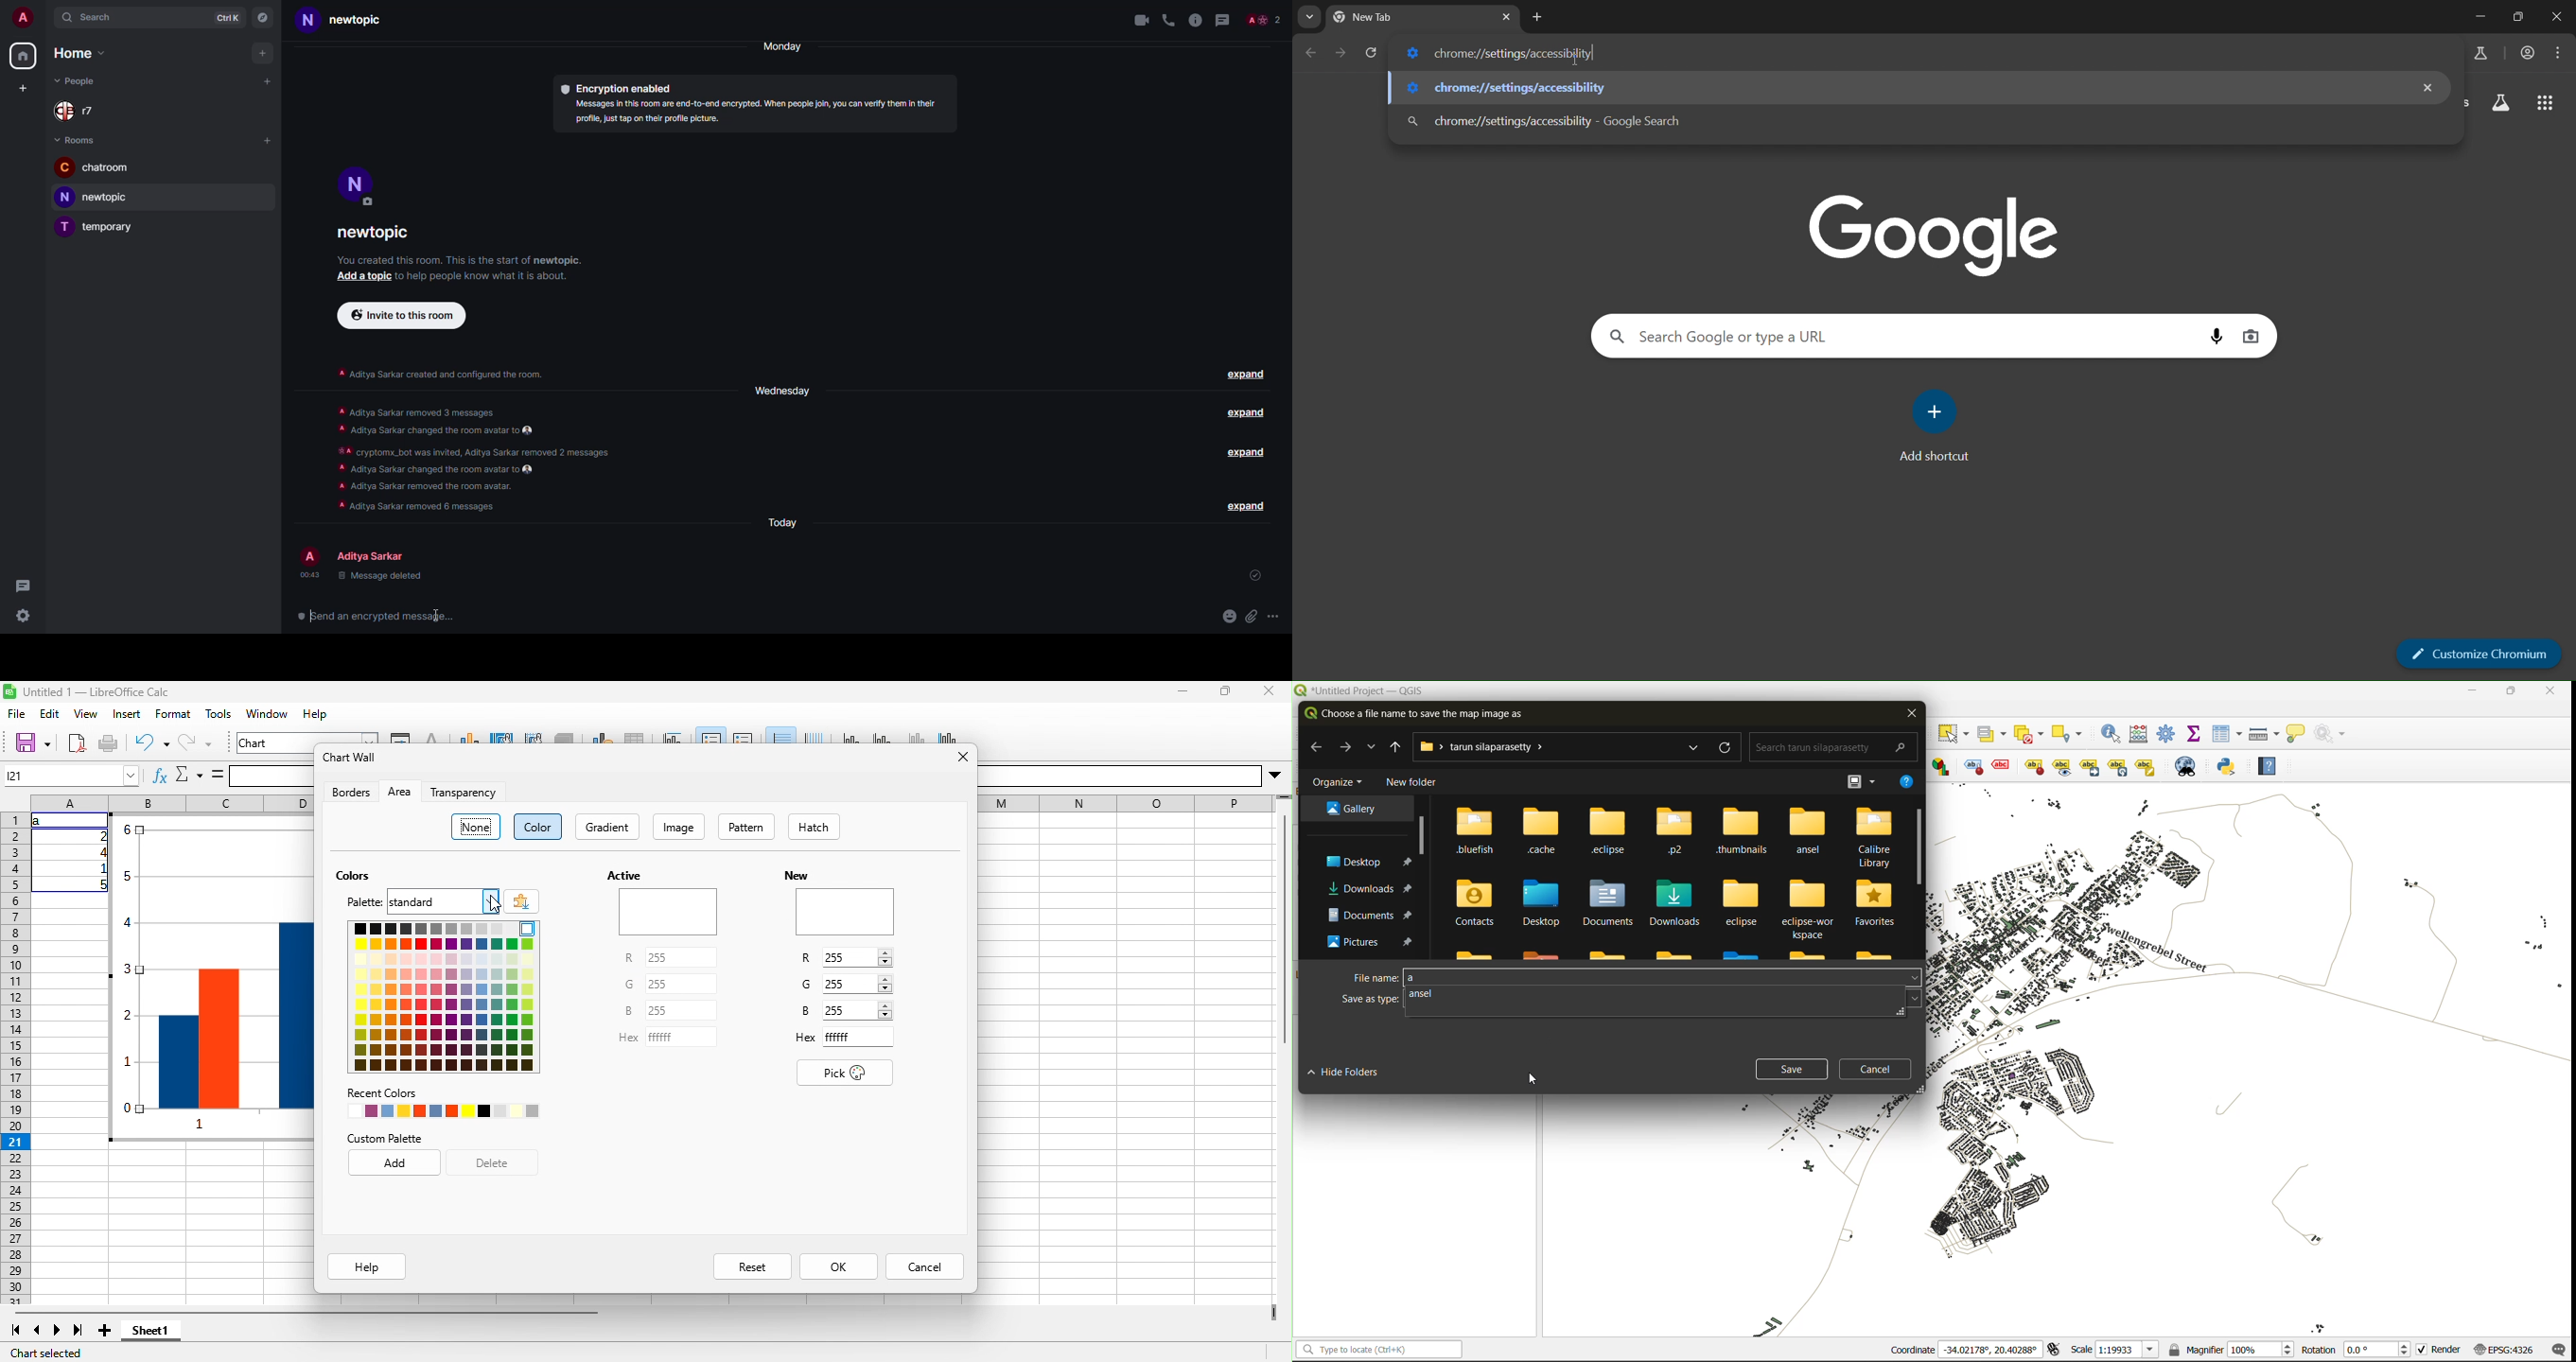  Describe the element at coordinates (2300, 733) in the screenshot. I see `show tips` at that location.